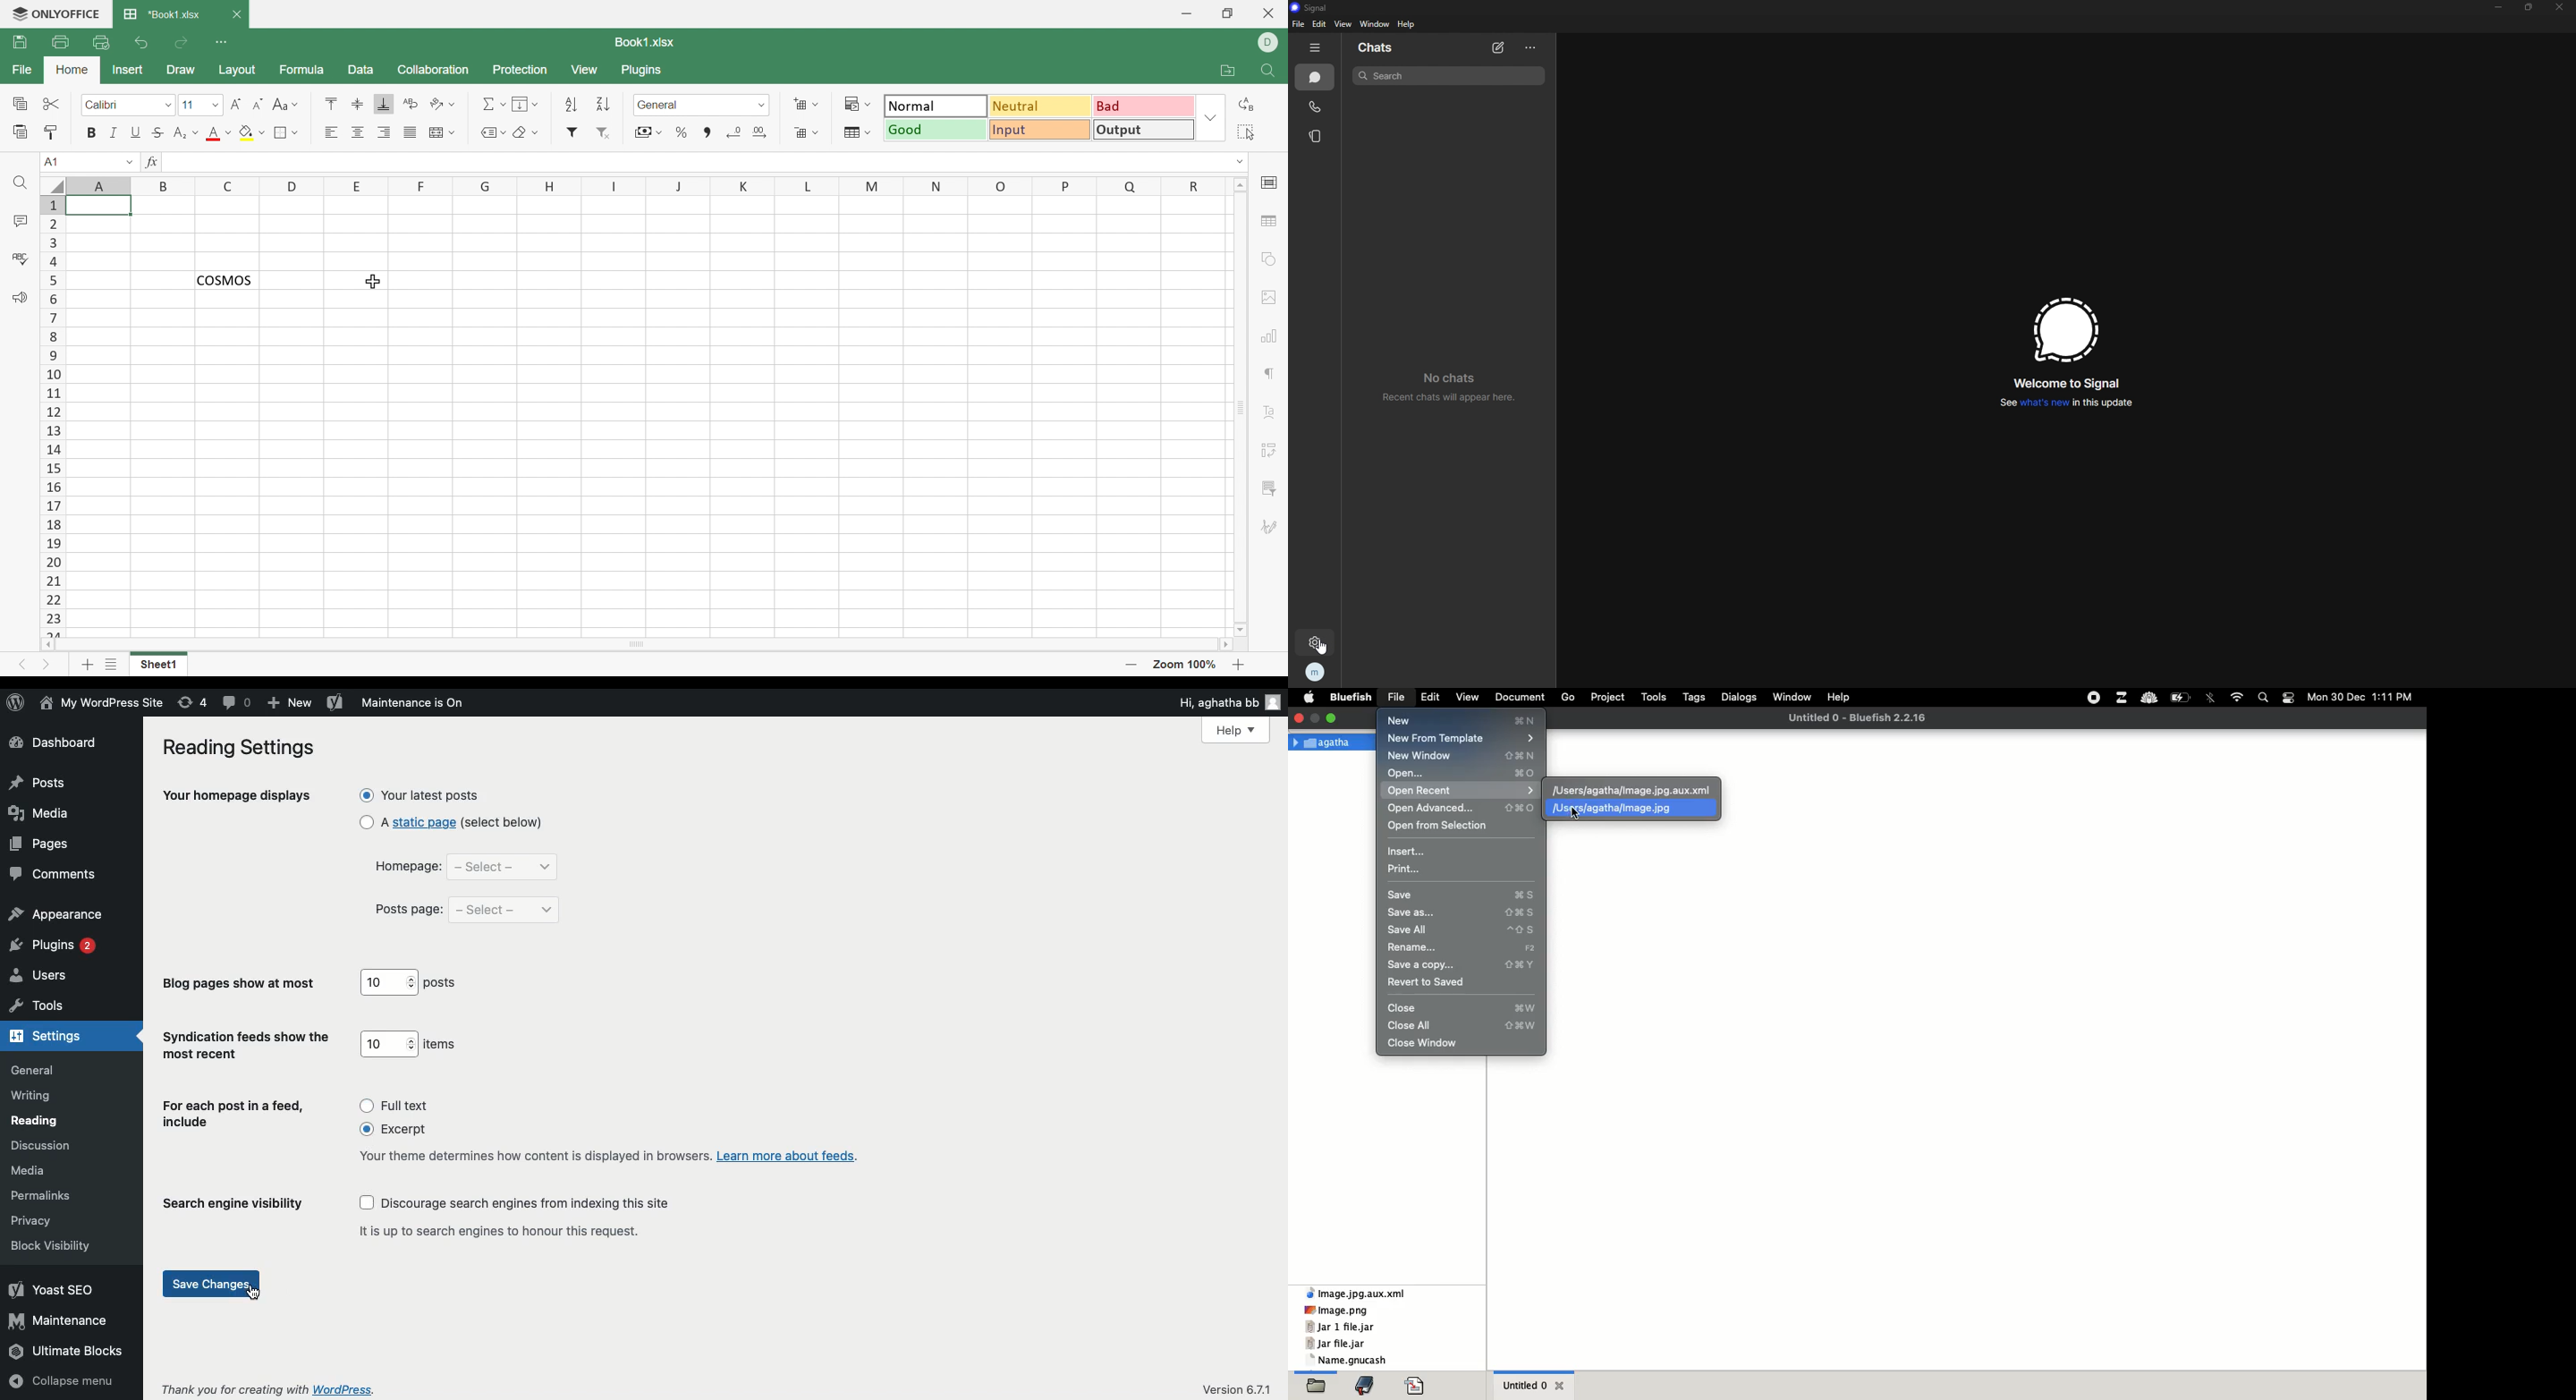 The image size is (2576, 1400). I want to click on Add cells, so click(806, 105).